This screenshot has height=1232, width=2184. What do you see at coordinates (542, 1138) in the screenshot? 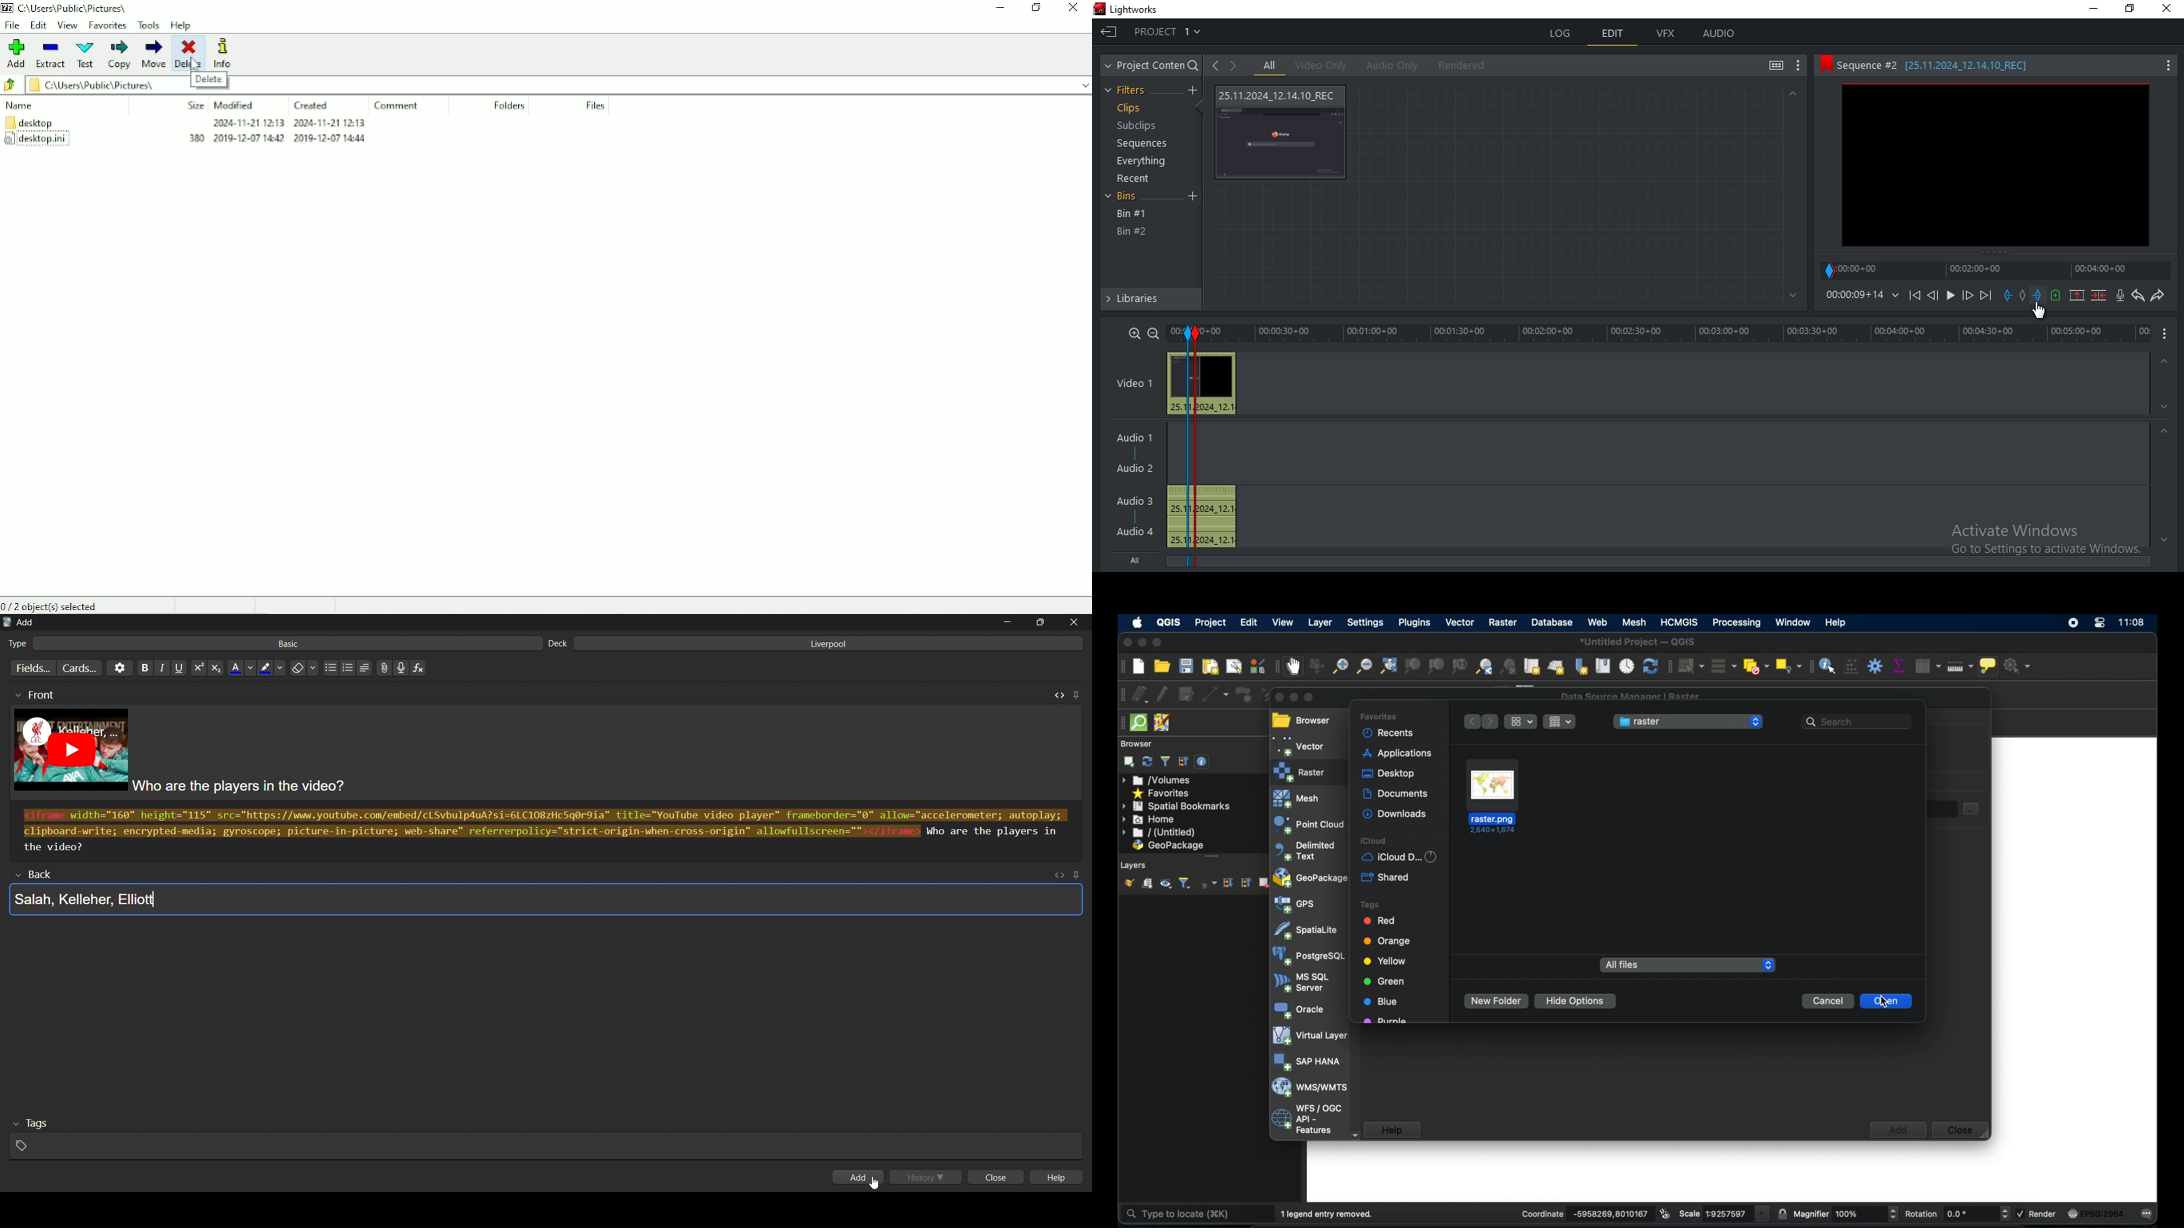
I see `tags input field` at bounding box center [542, 1138].